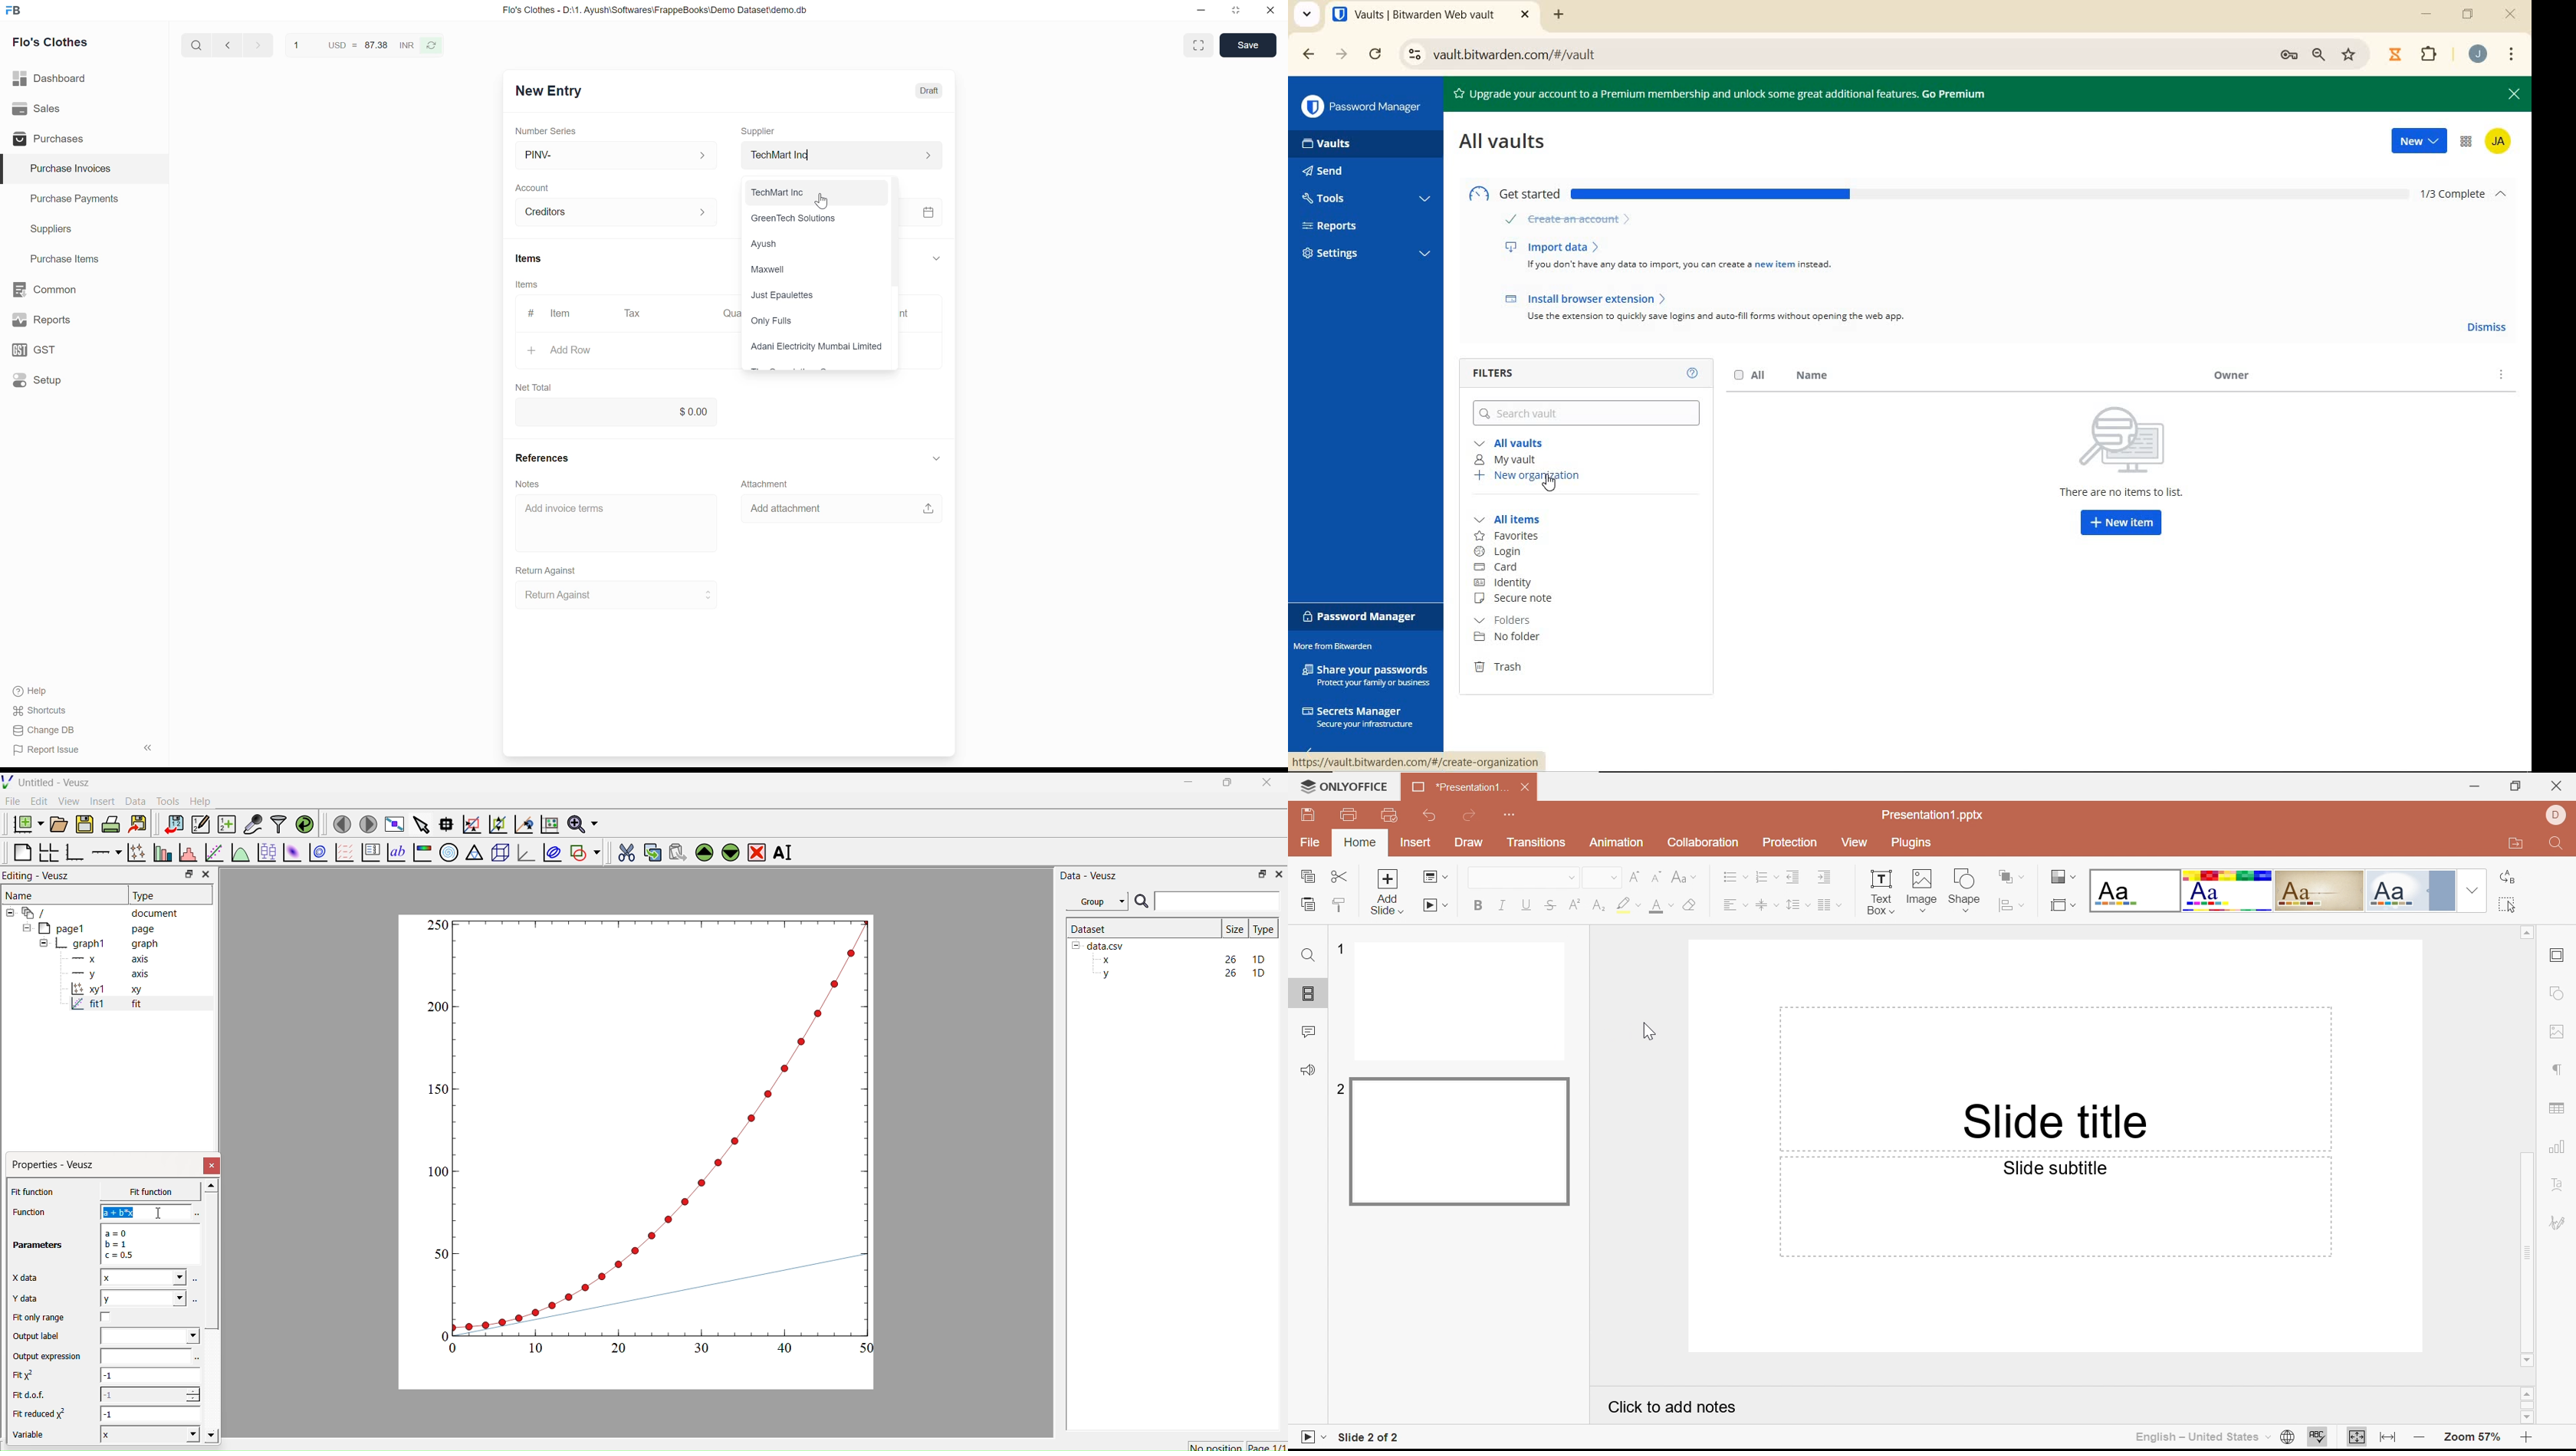 The width and height of the screenshot is (2576, 1456). I want to click on Next page, so click(364, 824).